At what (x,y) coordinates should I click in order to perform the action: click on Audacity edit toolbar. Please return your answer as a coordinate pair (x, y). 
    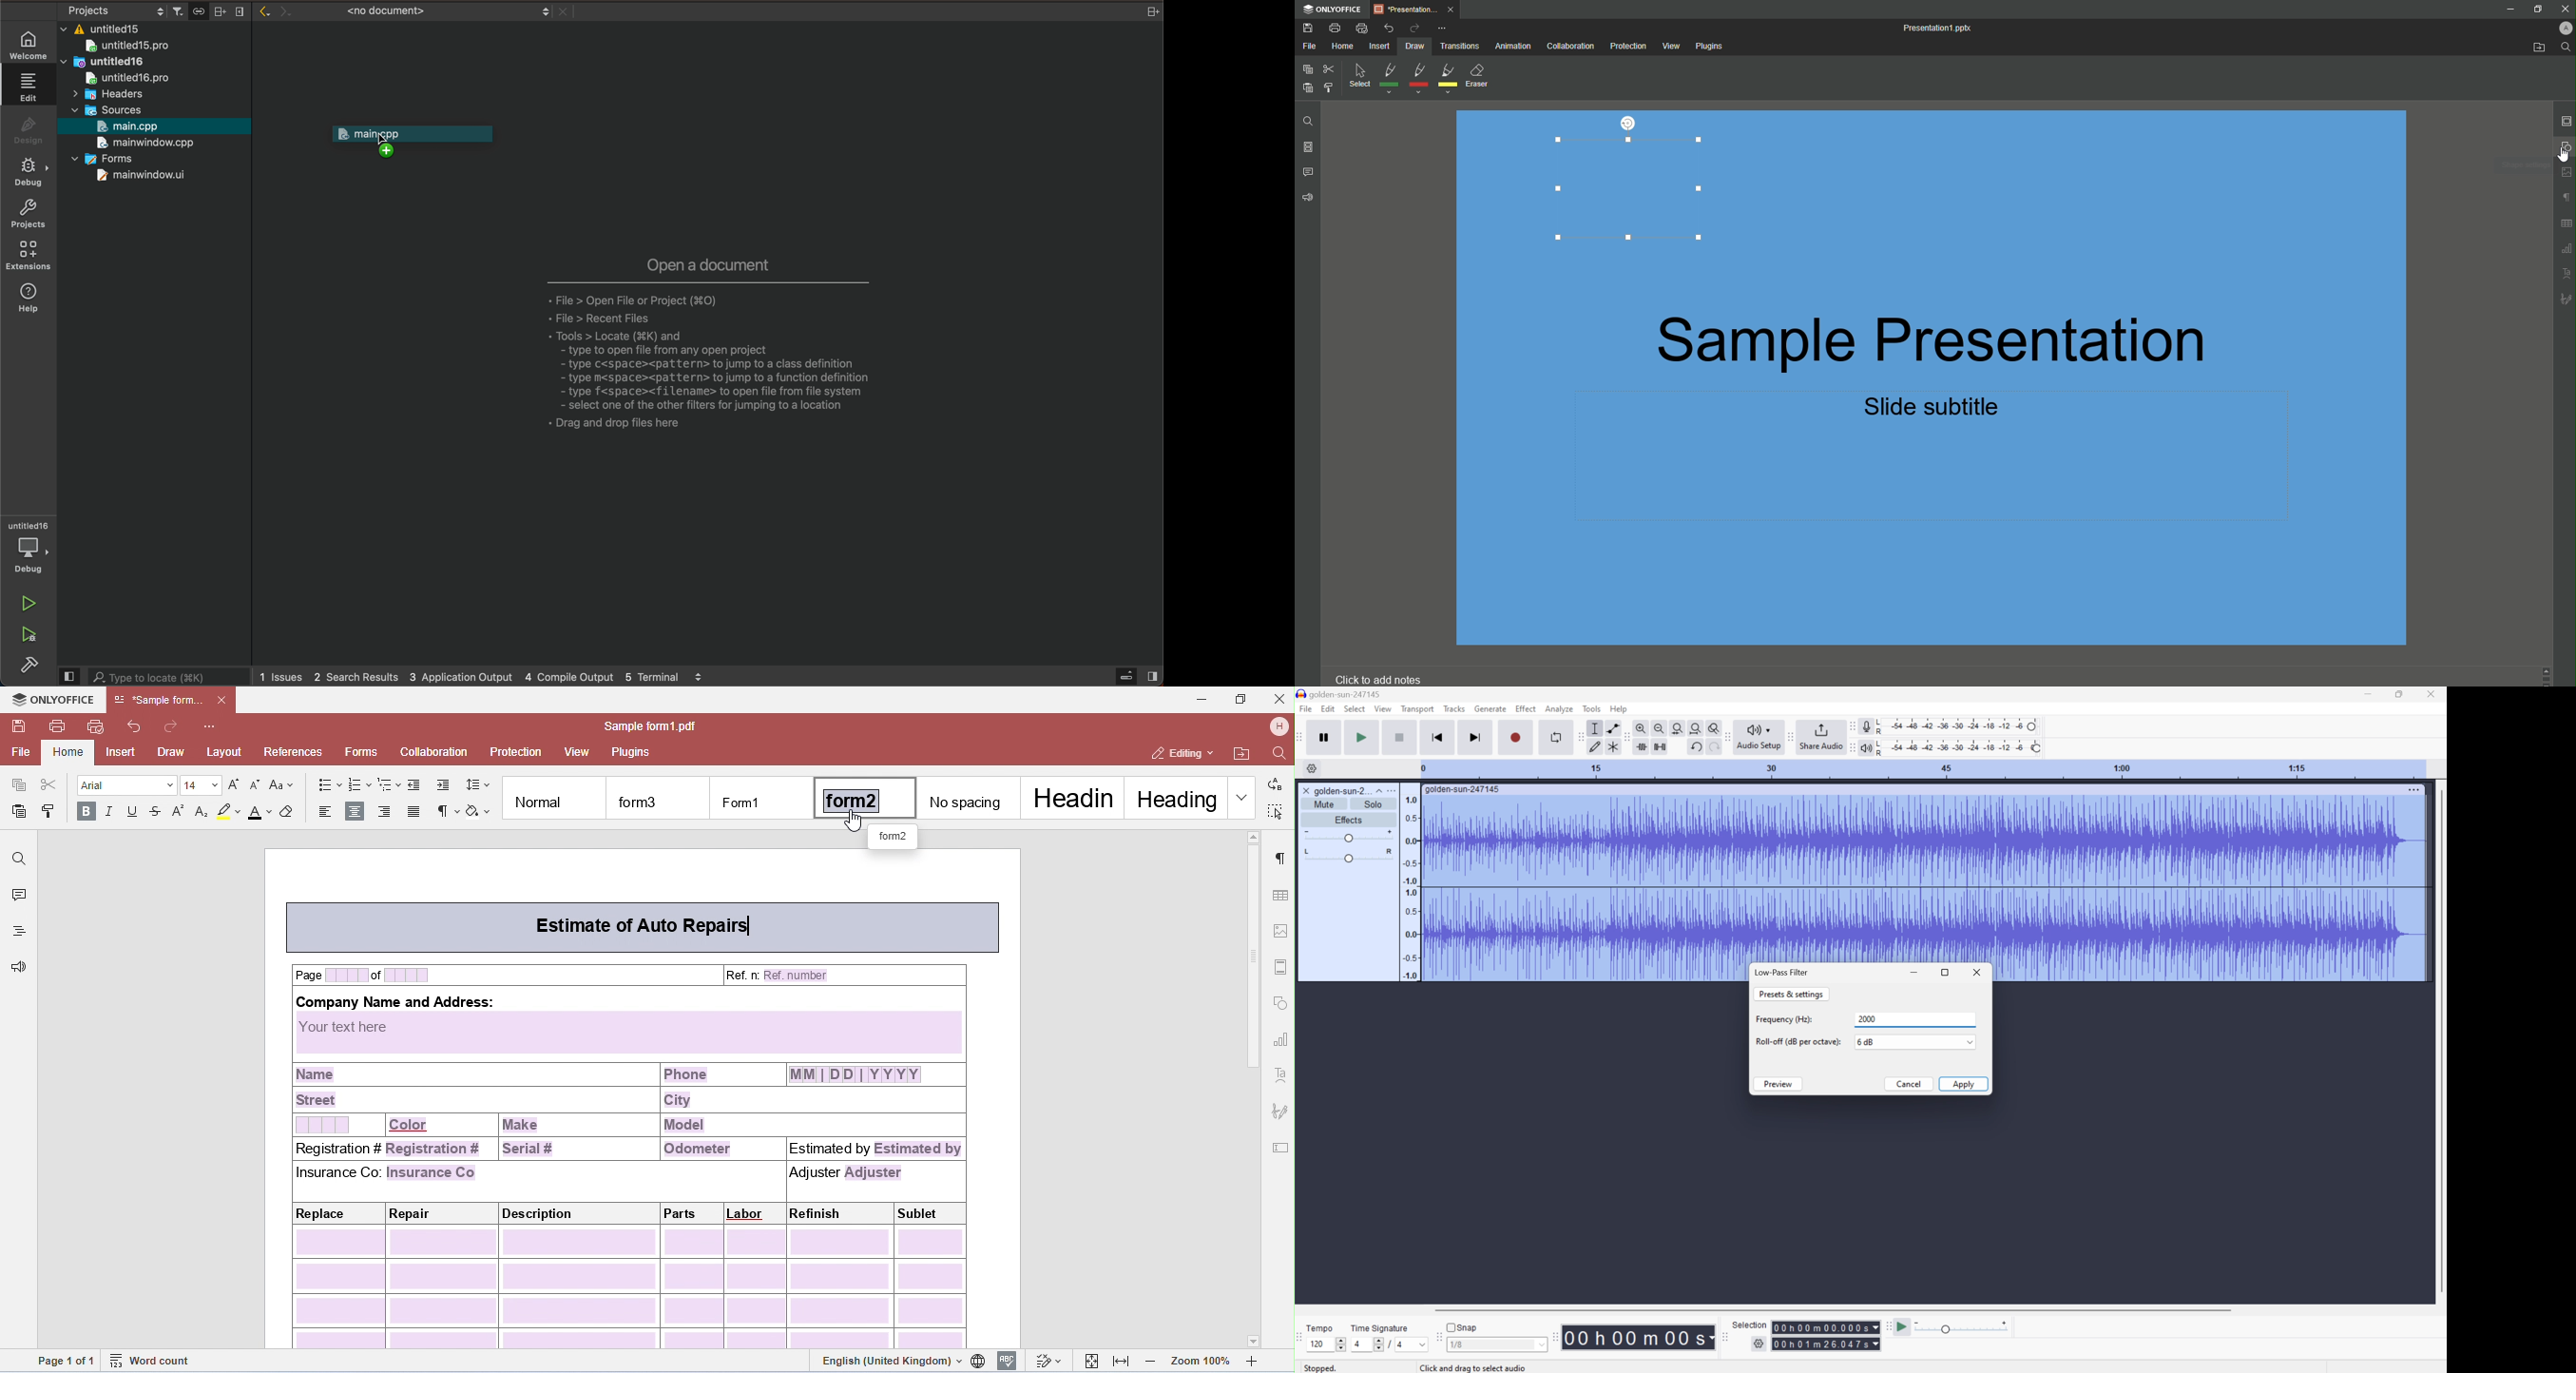
    Looking at the image, I should click on (1627, 738).